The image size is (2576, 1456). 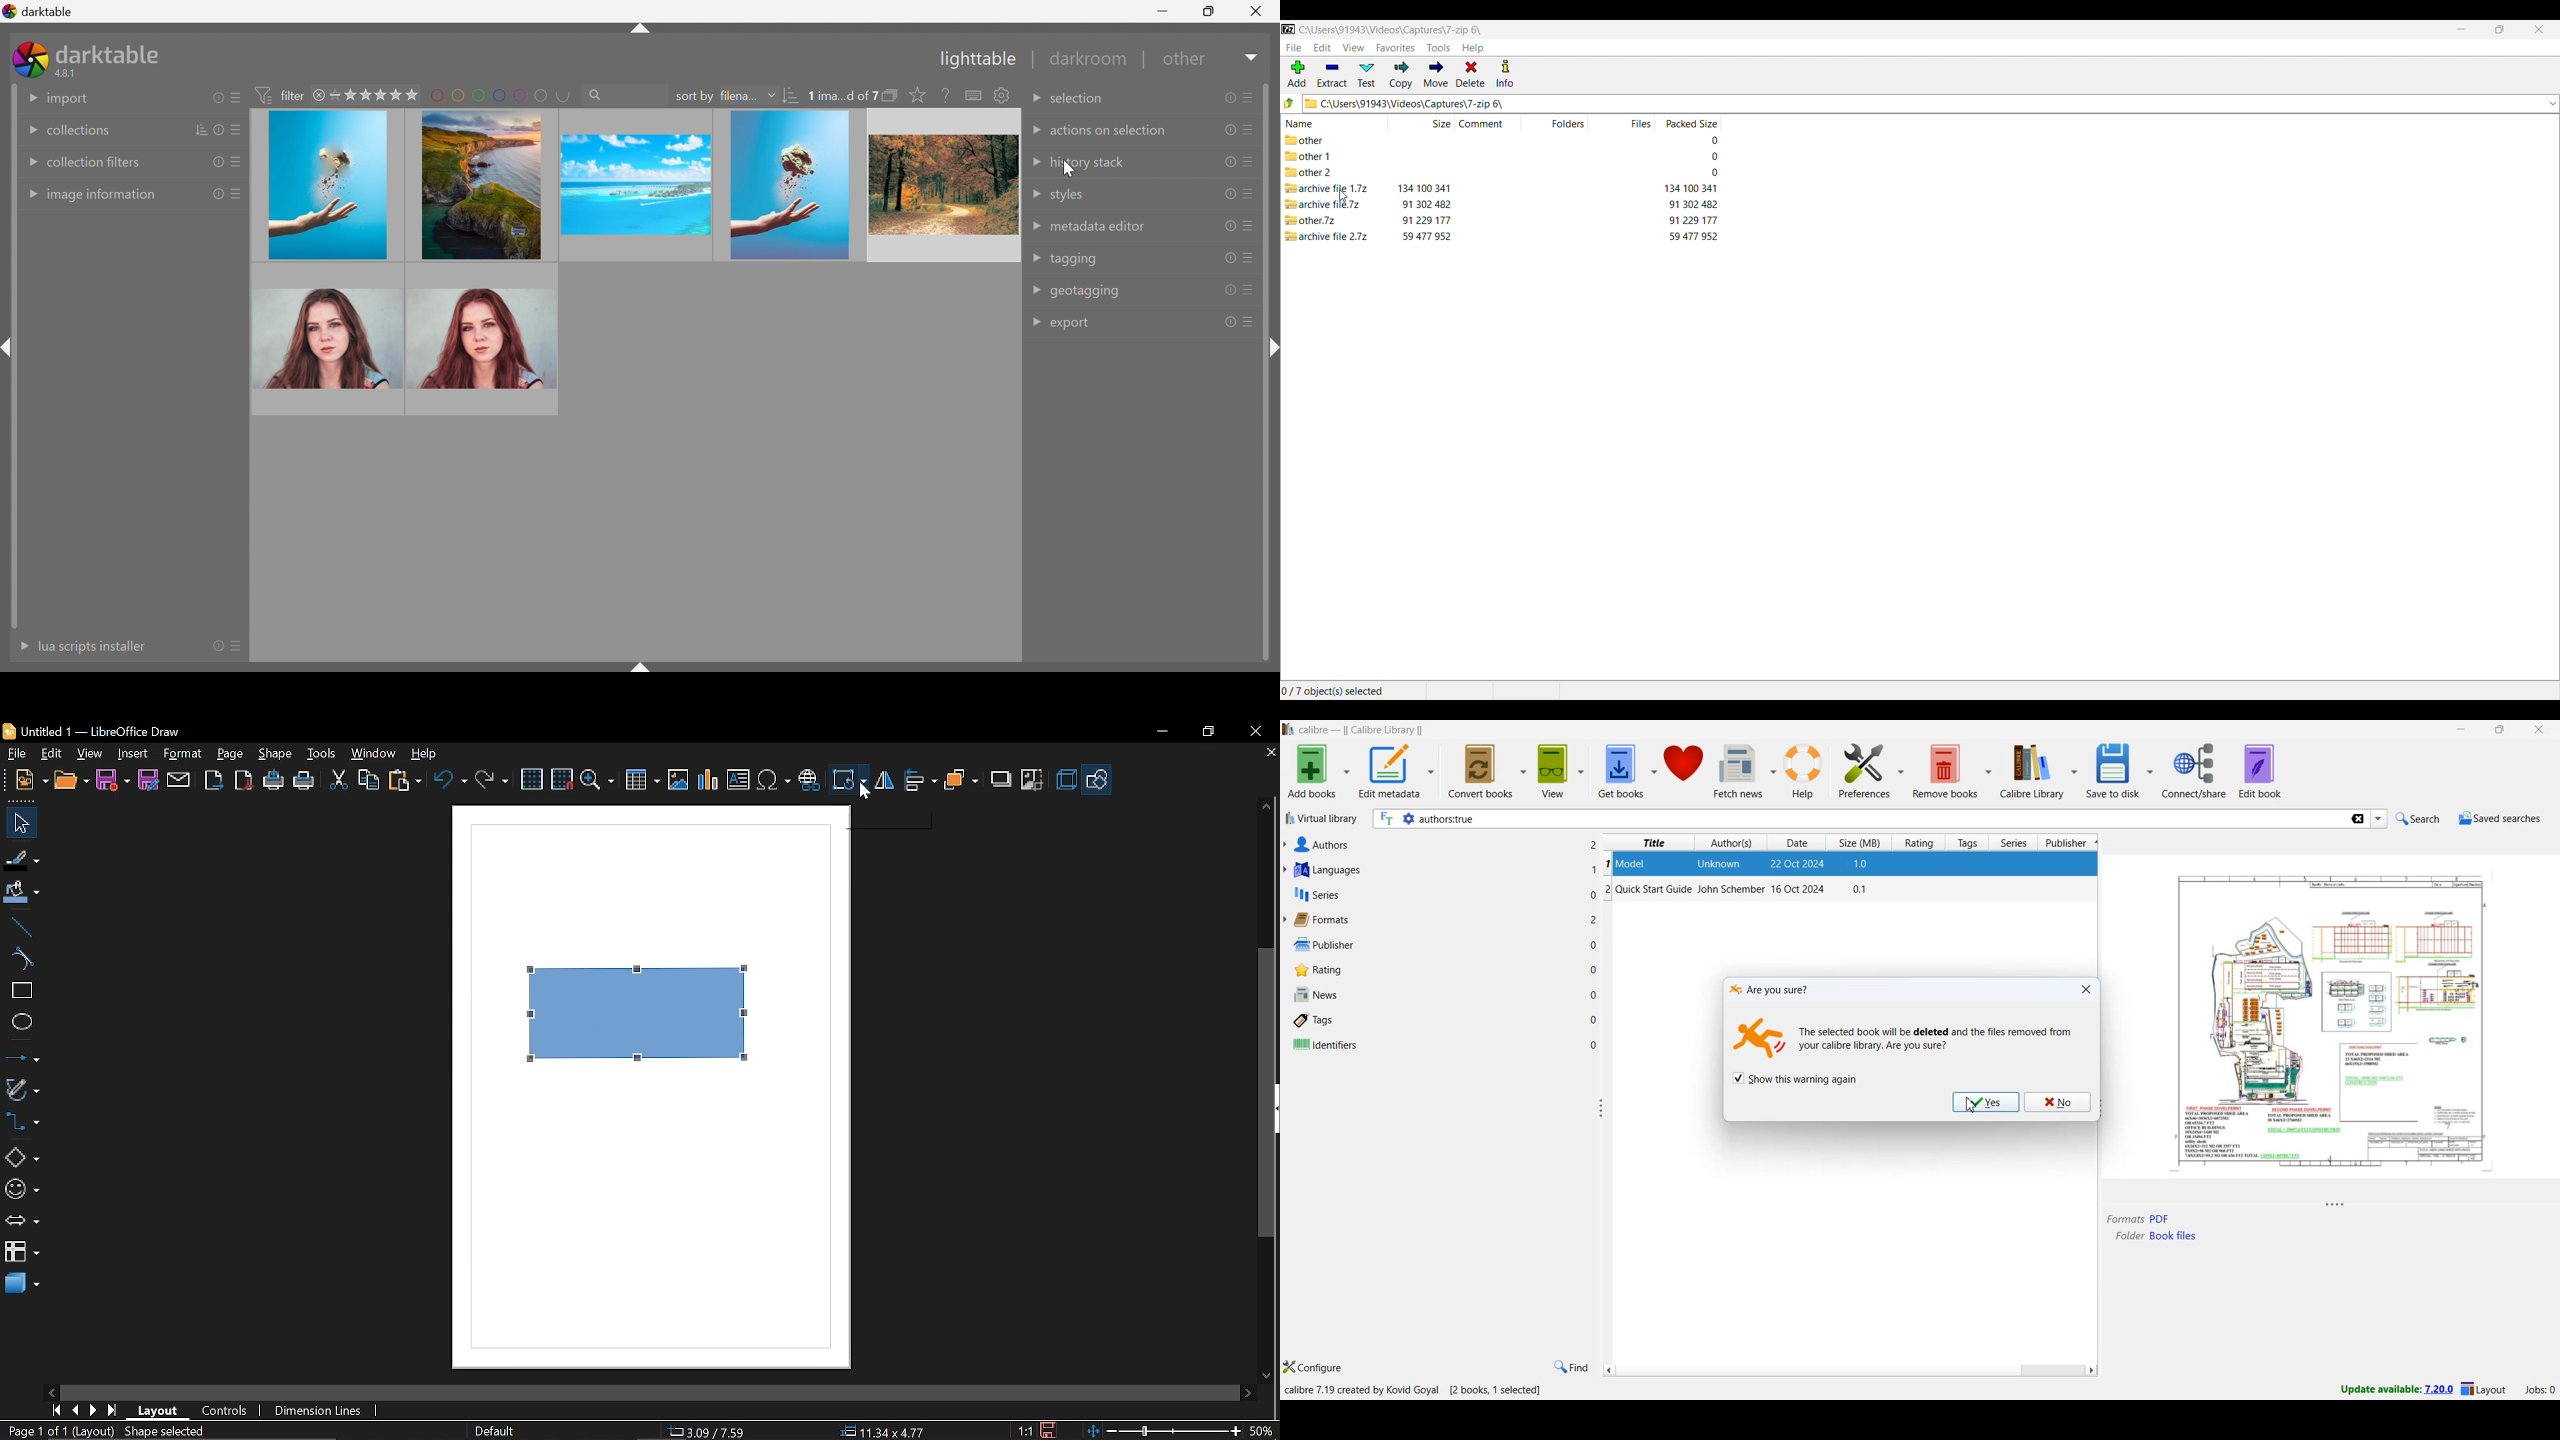 What do you see at coordinates (1091, 59) in the screenshot?
I see `darkroom` at bounding box center [1091, 59].